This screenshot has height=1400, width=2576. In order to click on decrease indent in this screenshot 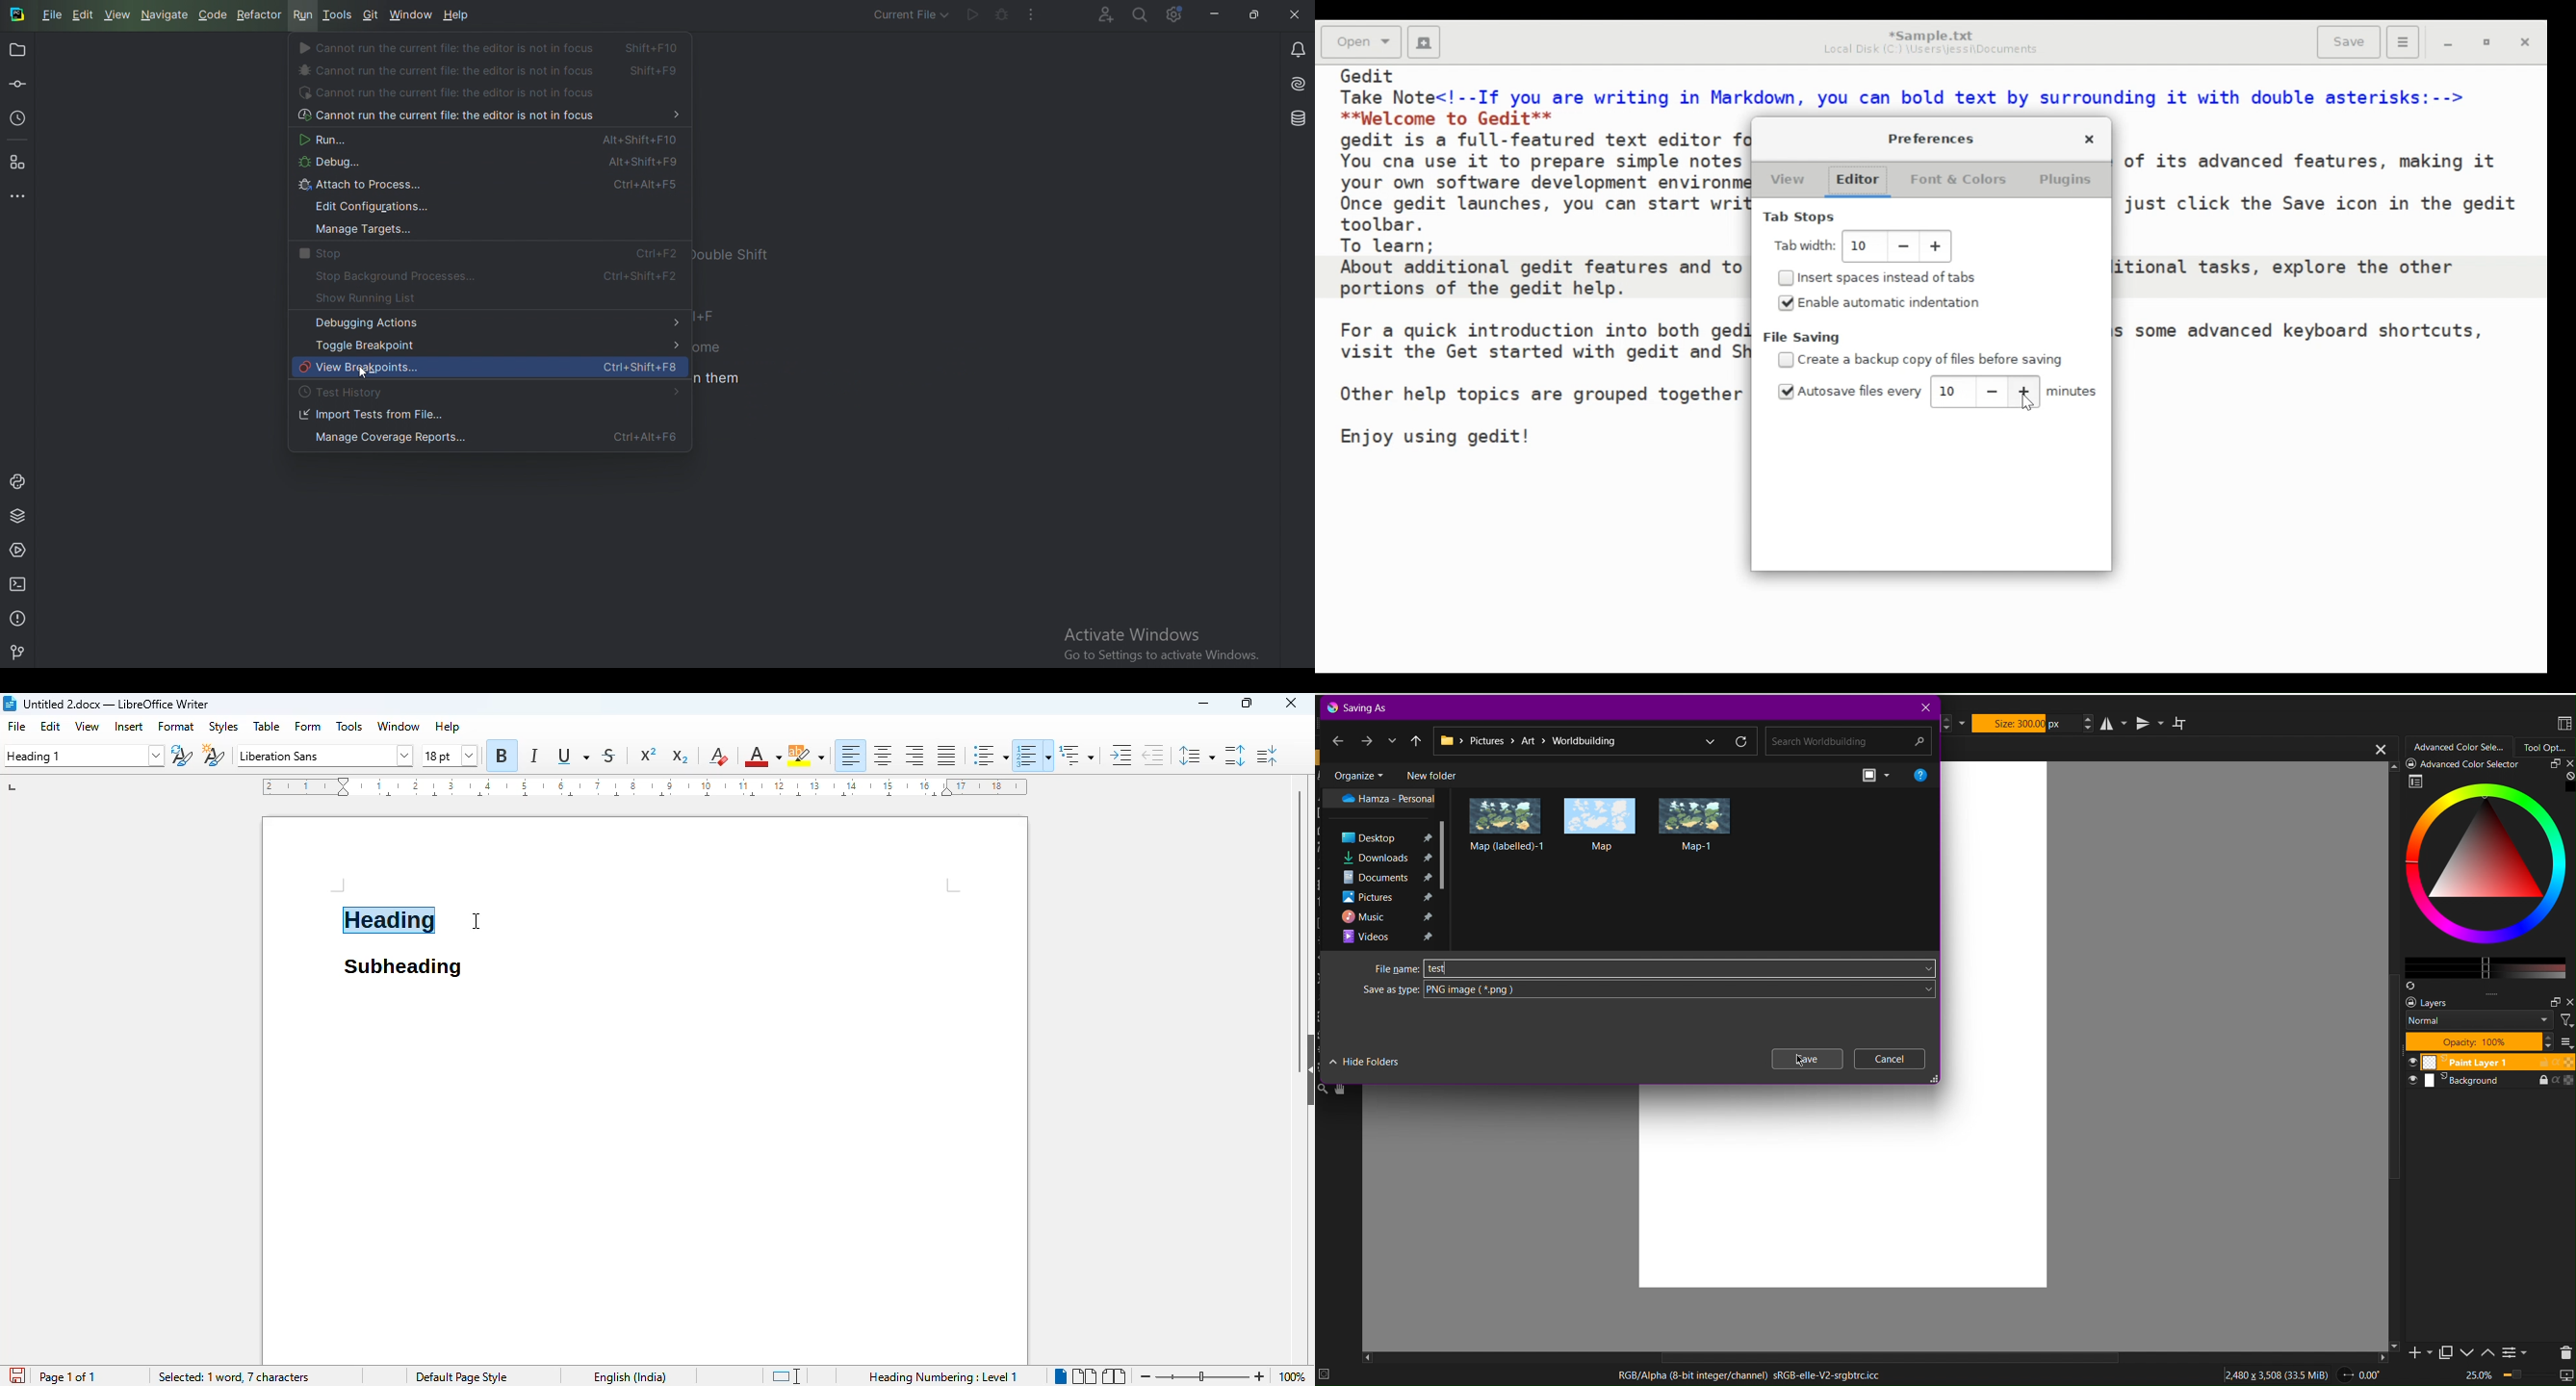, I will do `click(1152, 755)`.